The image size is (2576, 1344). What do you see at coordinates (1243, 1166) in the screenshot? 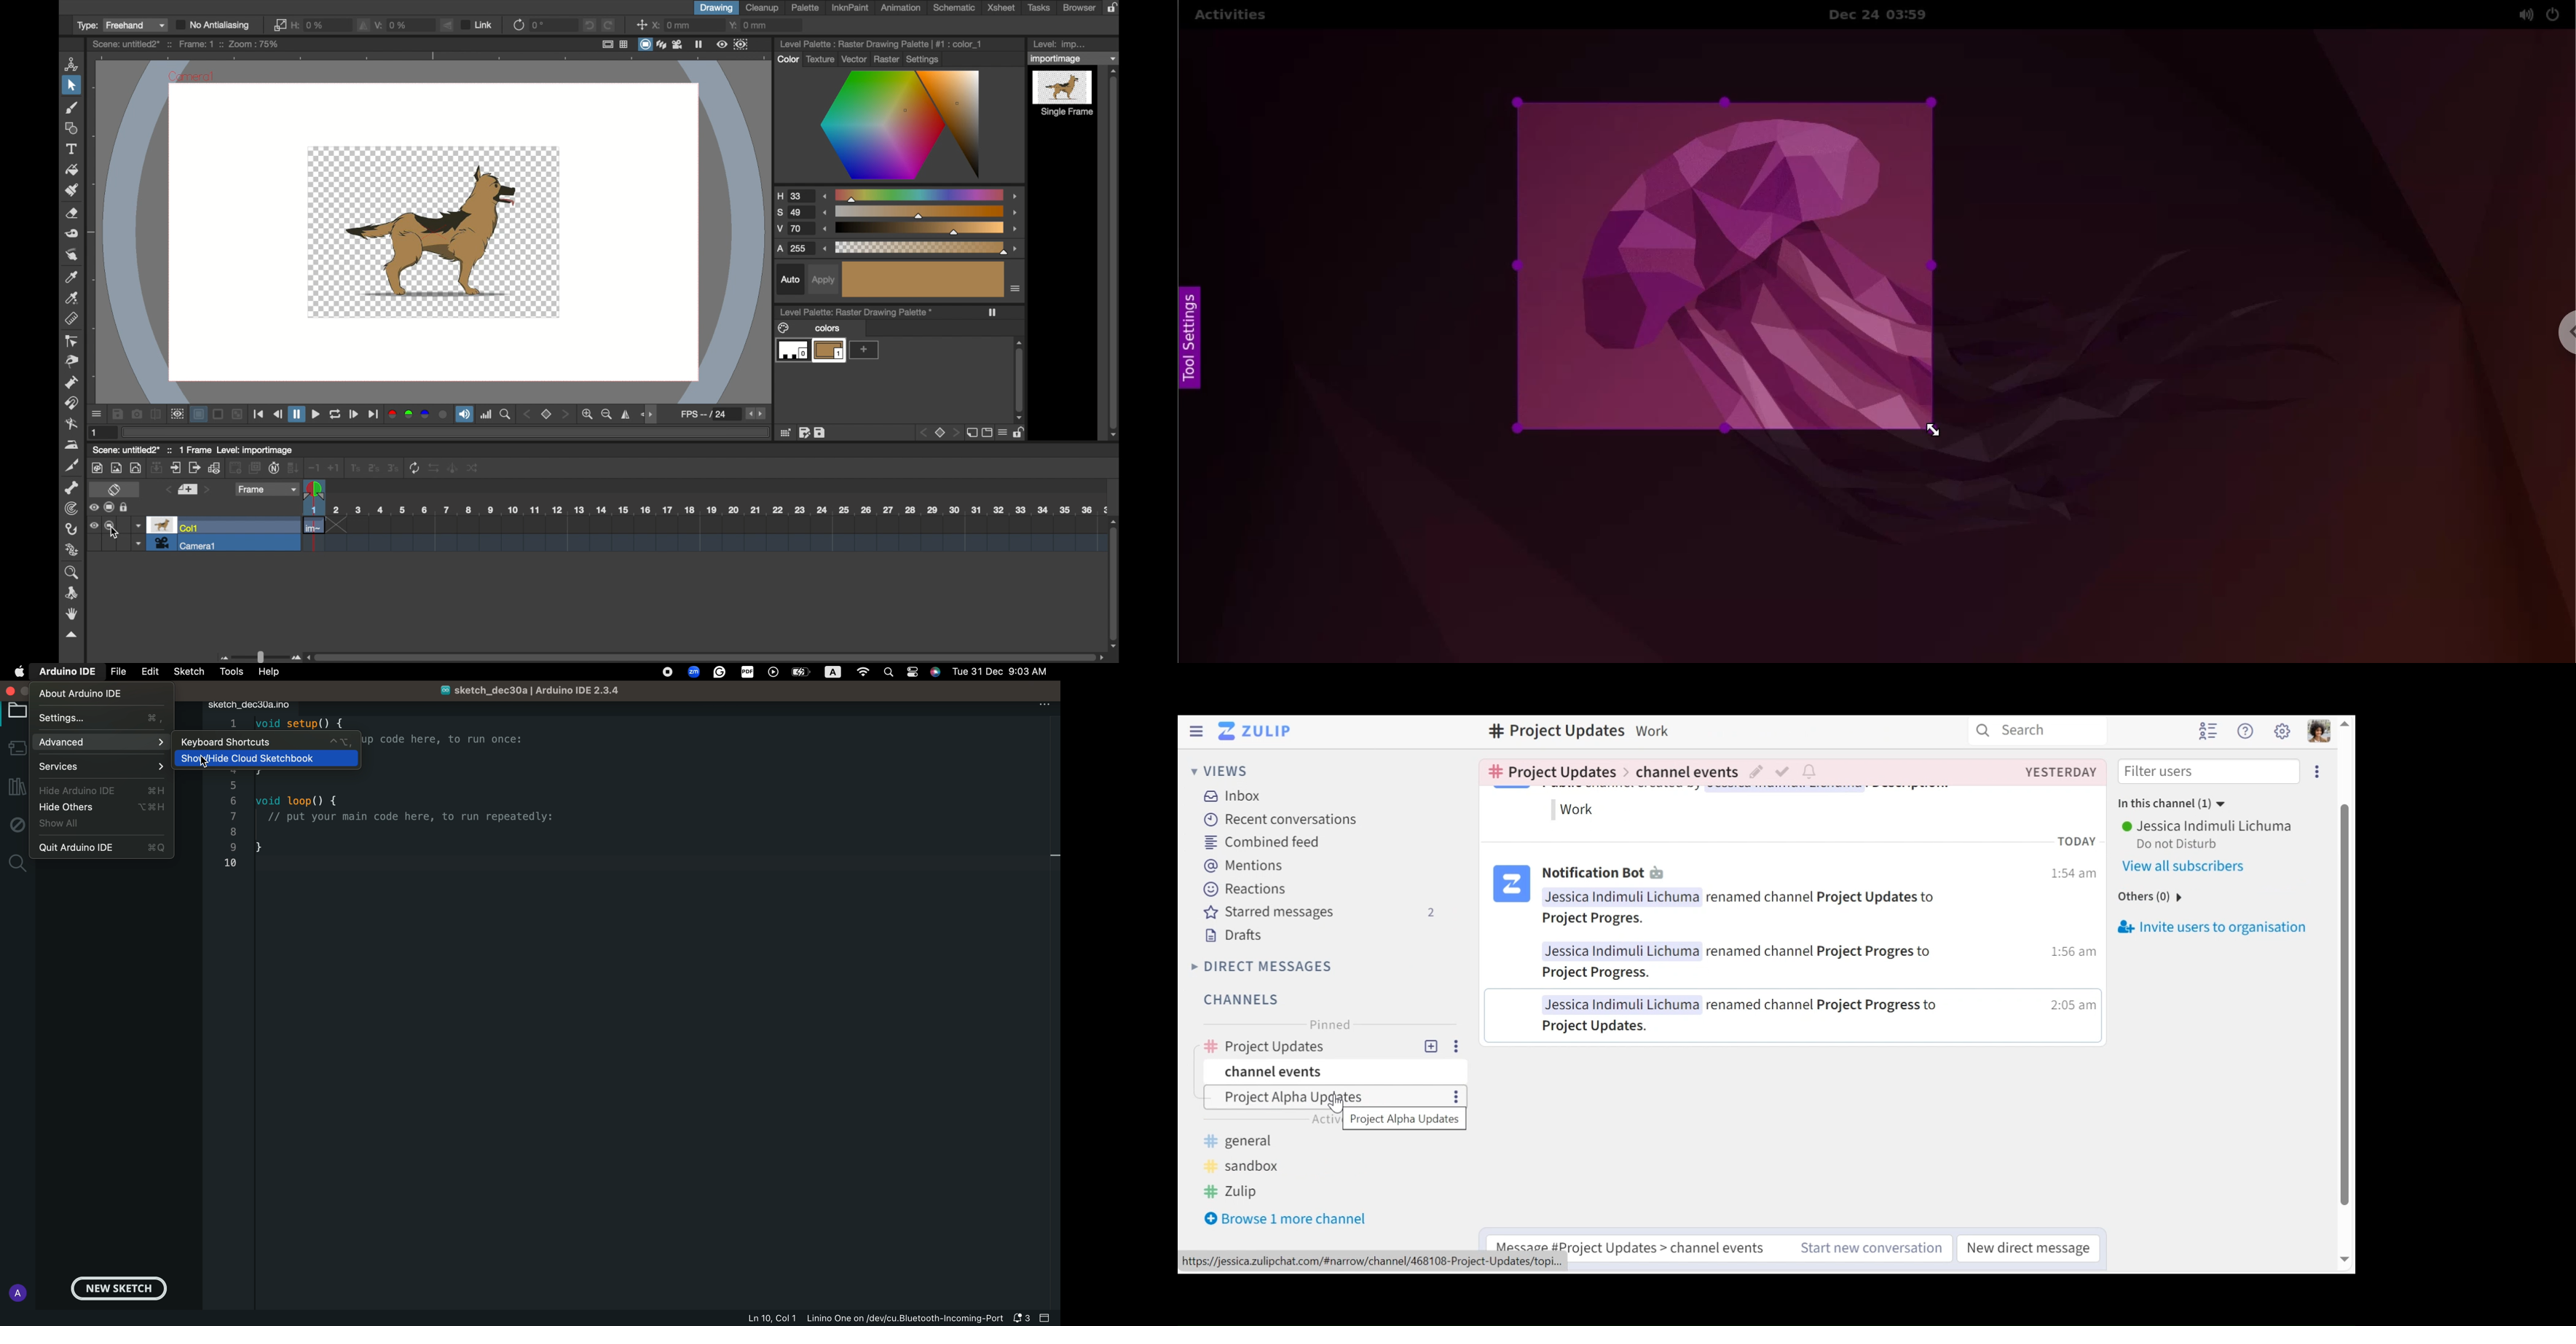
I see `sandbox` at bounding box center [1243, 1166].